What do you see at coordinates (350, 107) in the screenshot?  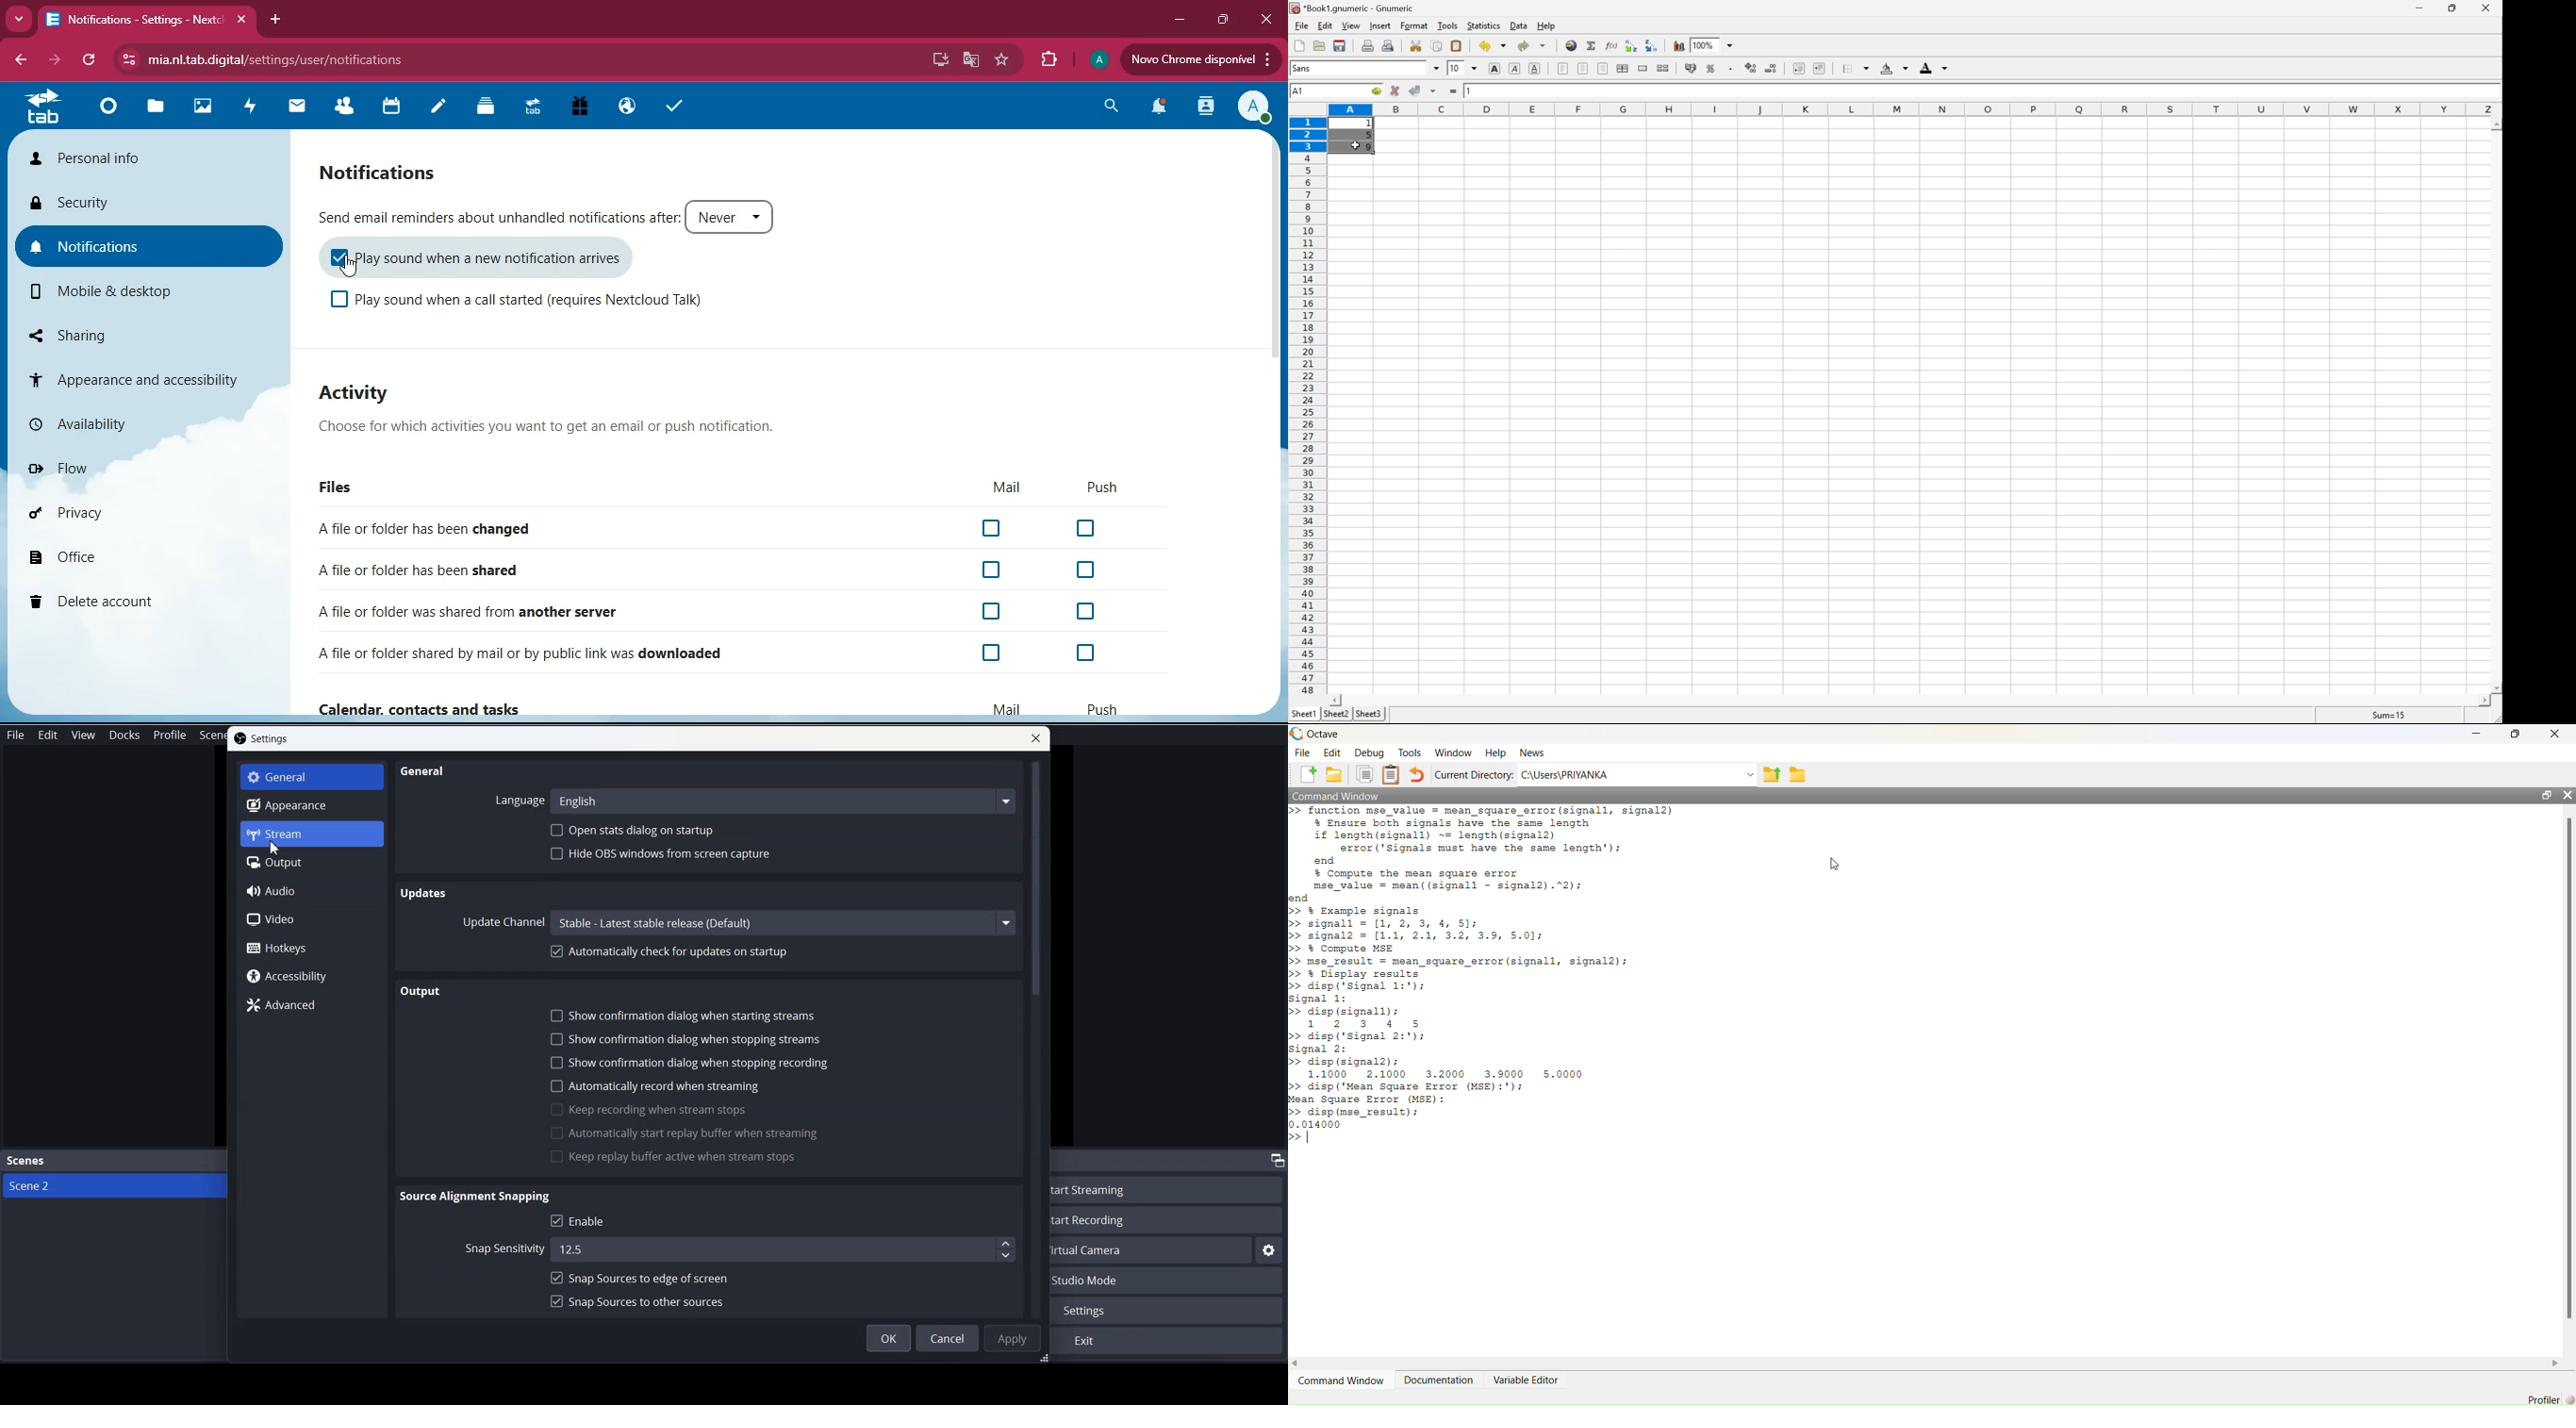 I see `friends` at bounding box center [350, 107].